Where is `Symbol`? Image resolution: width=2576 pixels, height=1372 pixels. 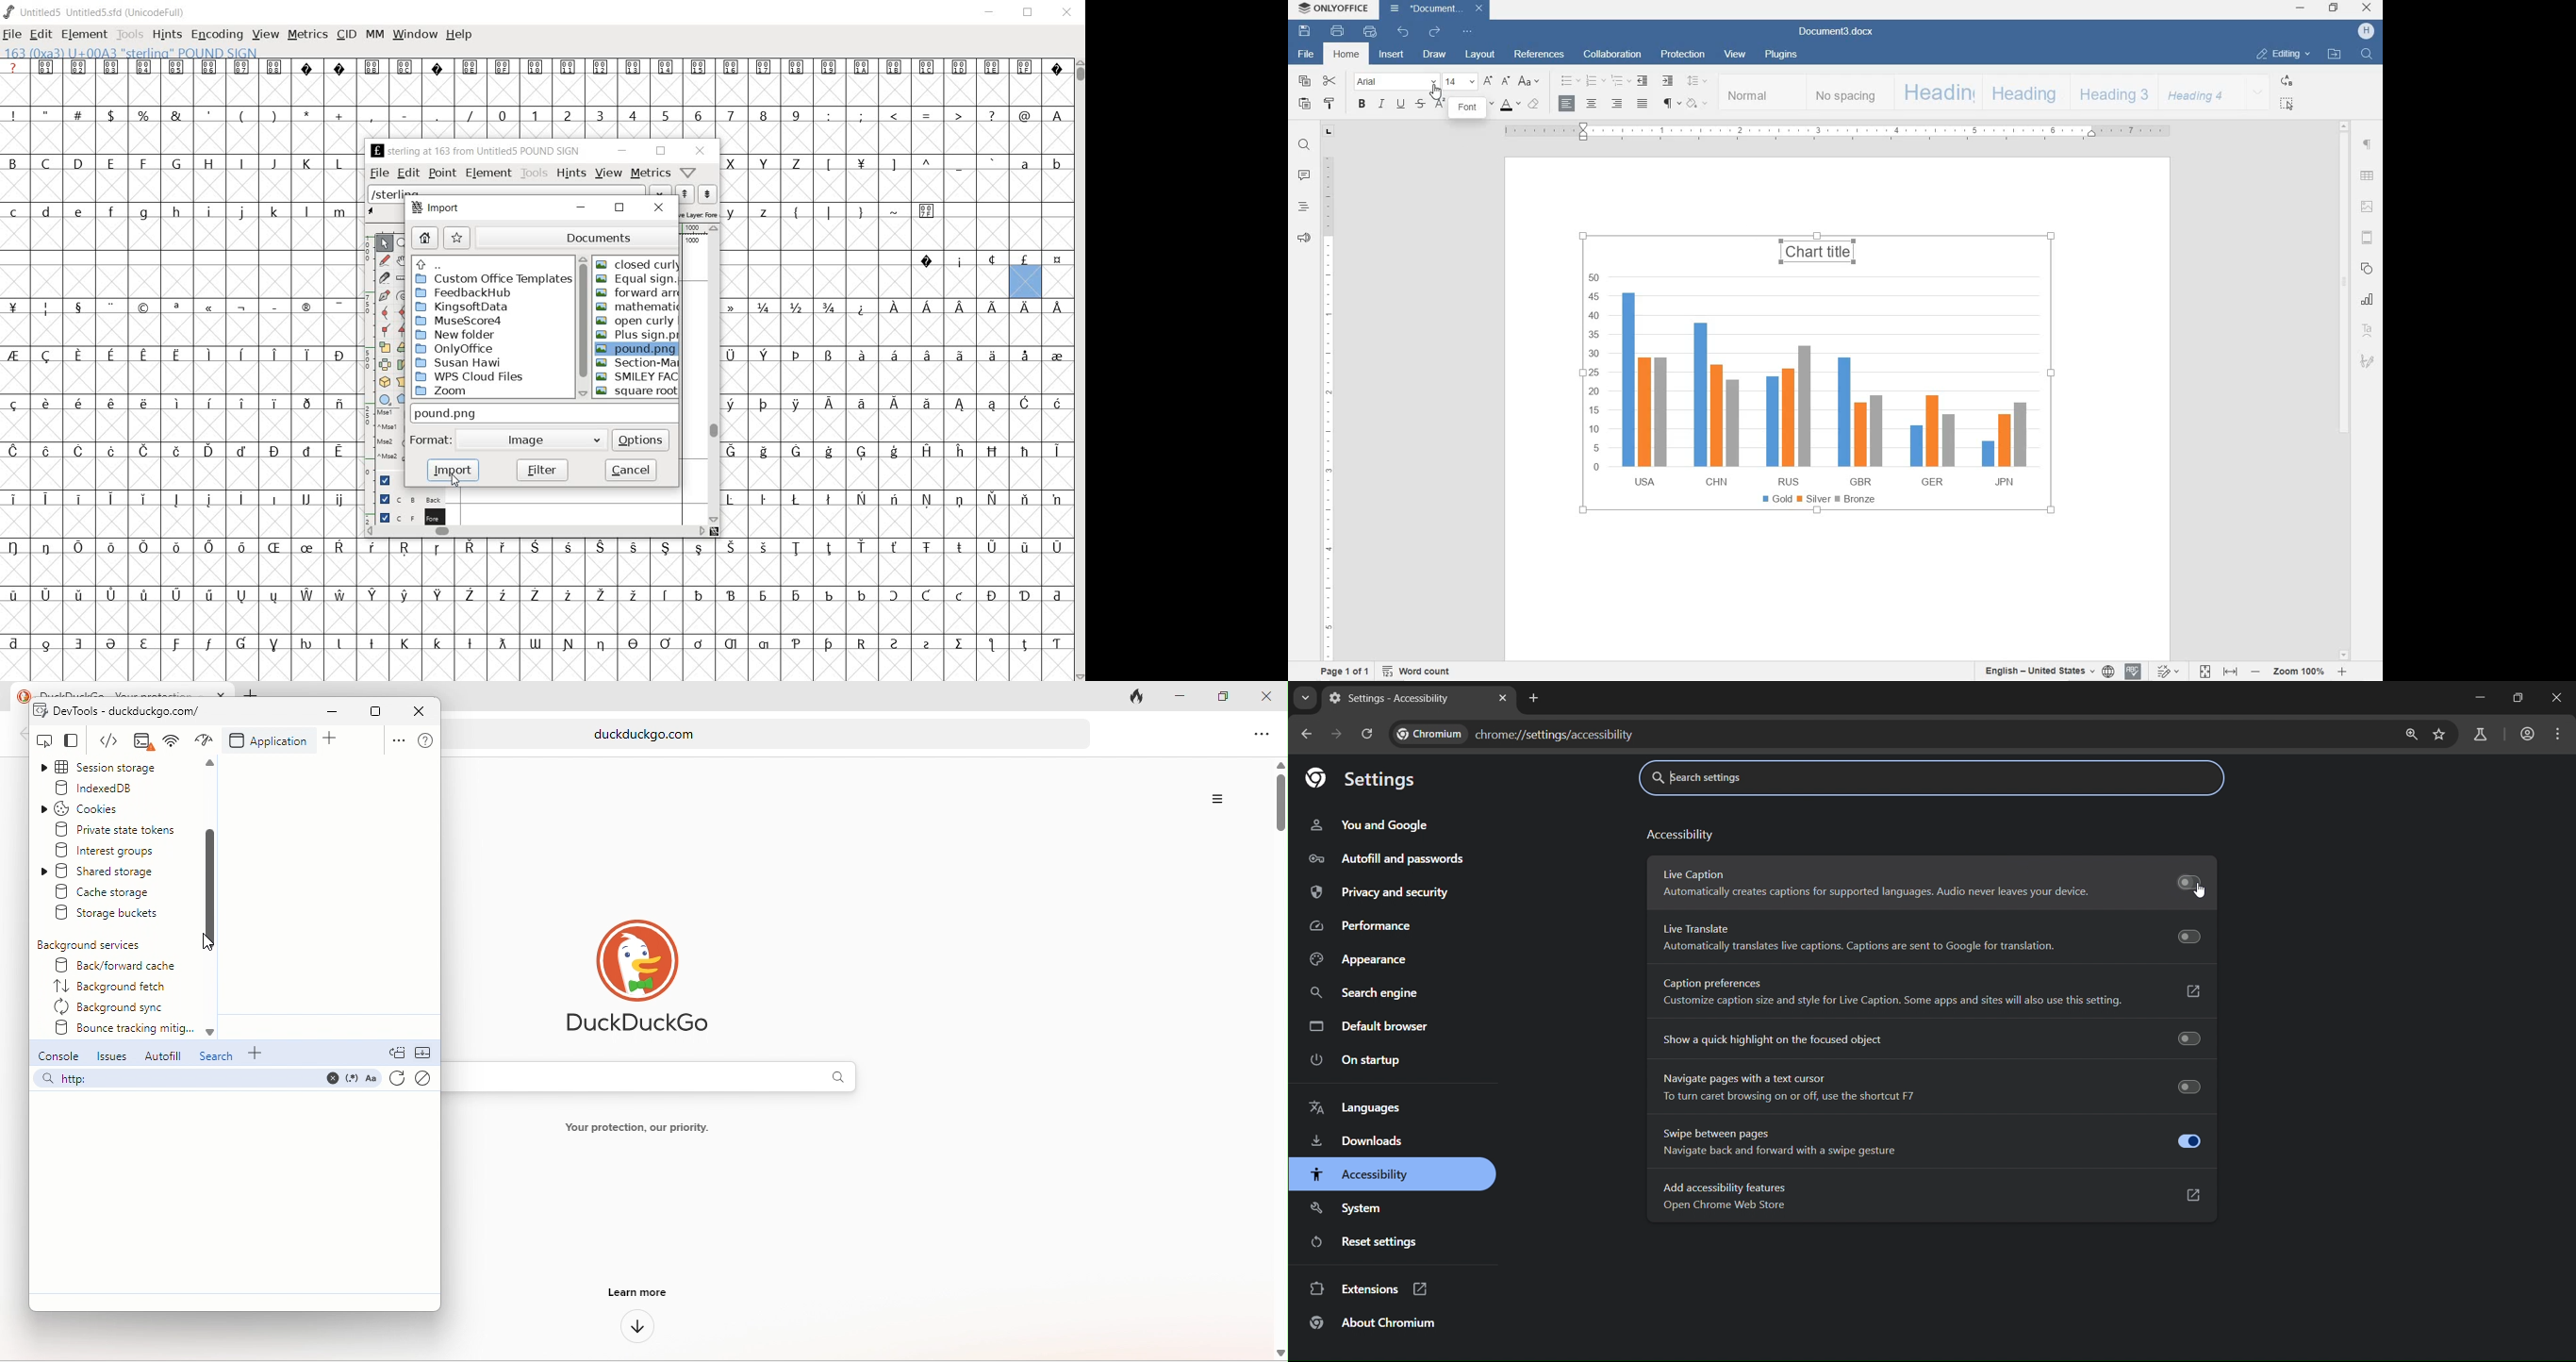
Symbol is located at coordinates (145, 451).